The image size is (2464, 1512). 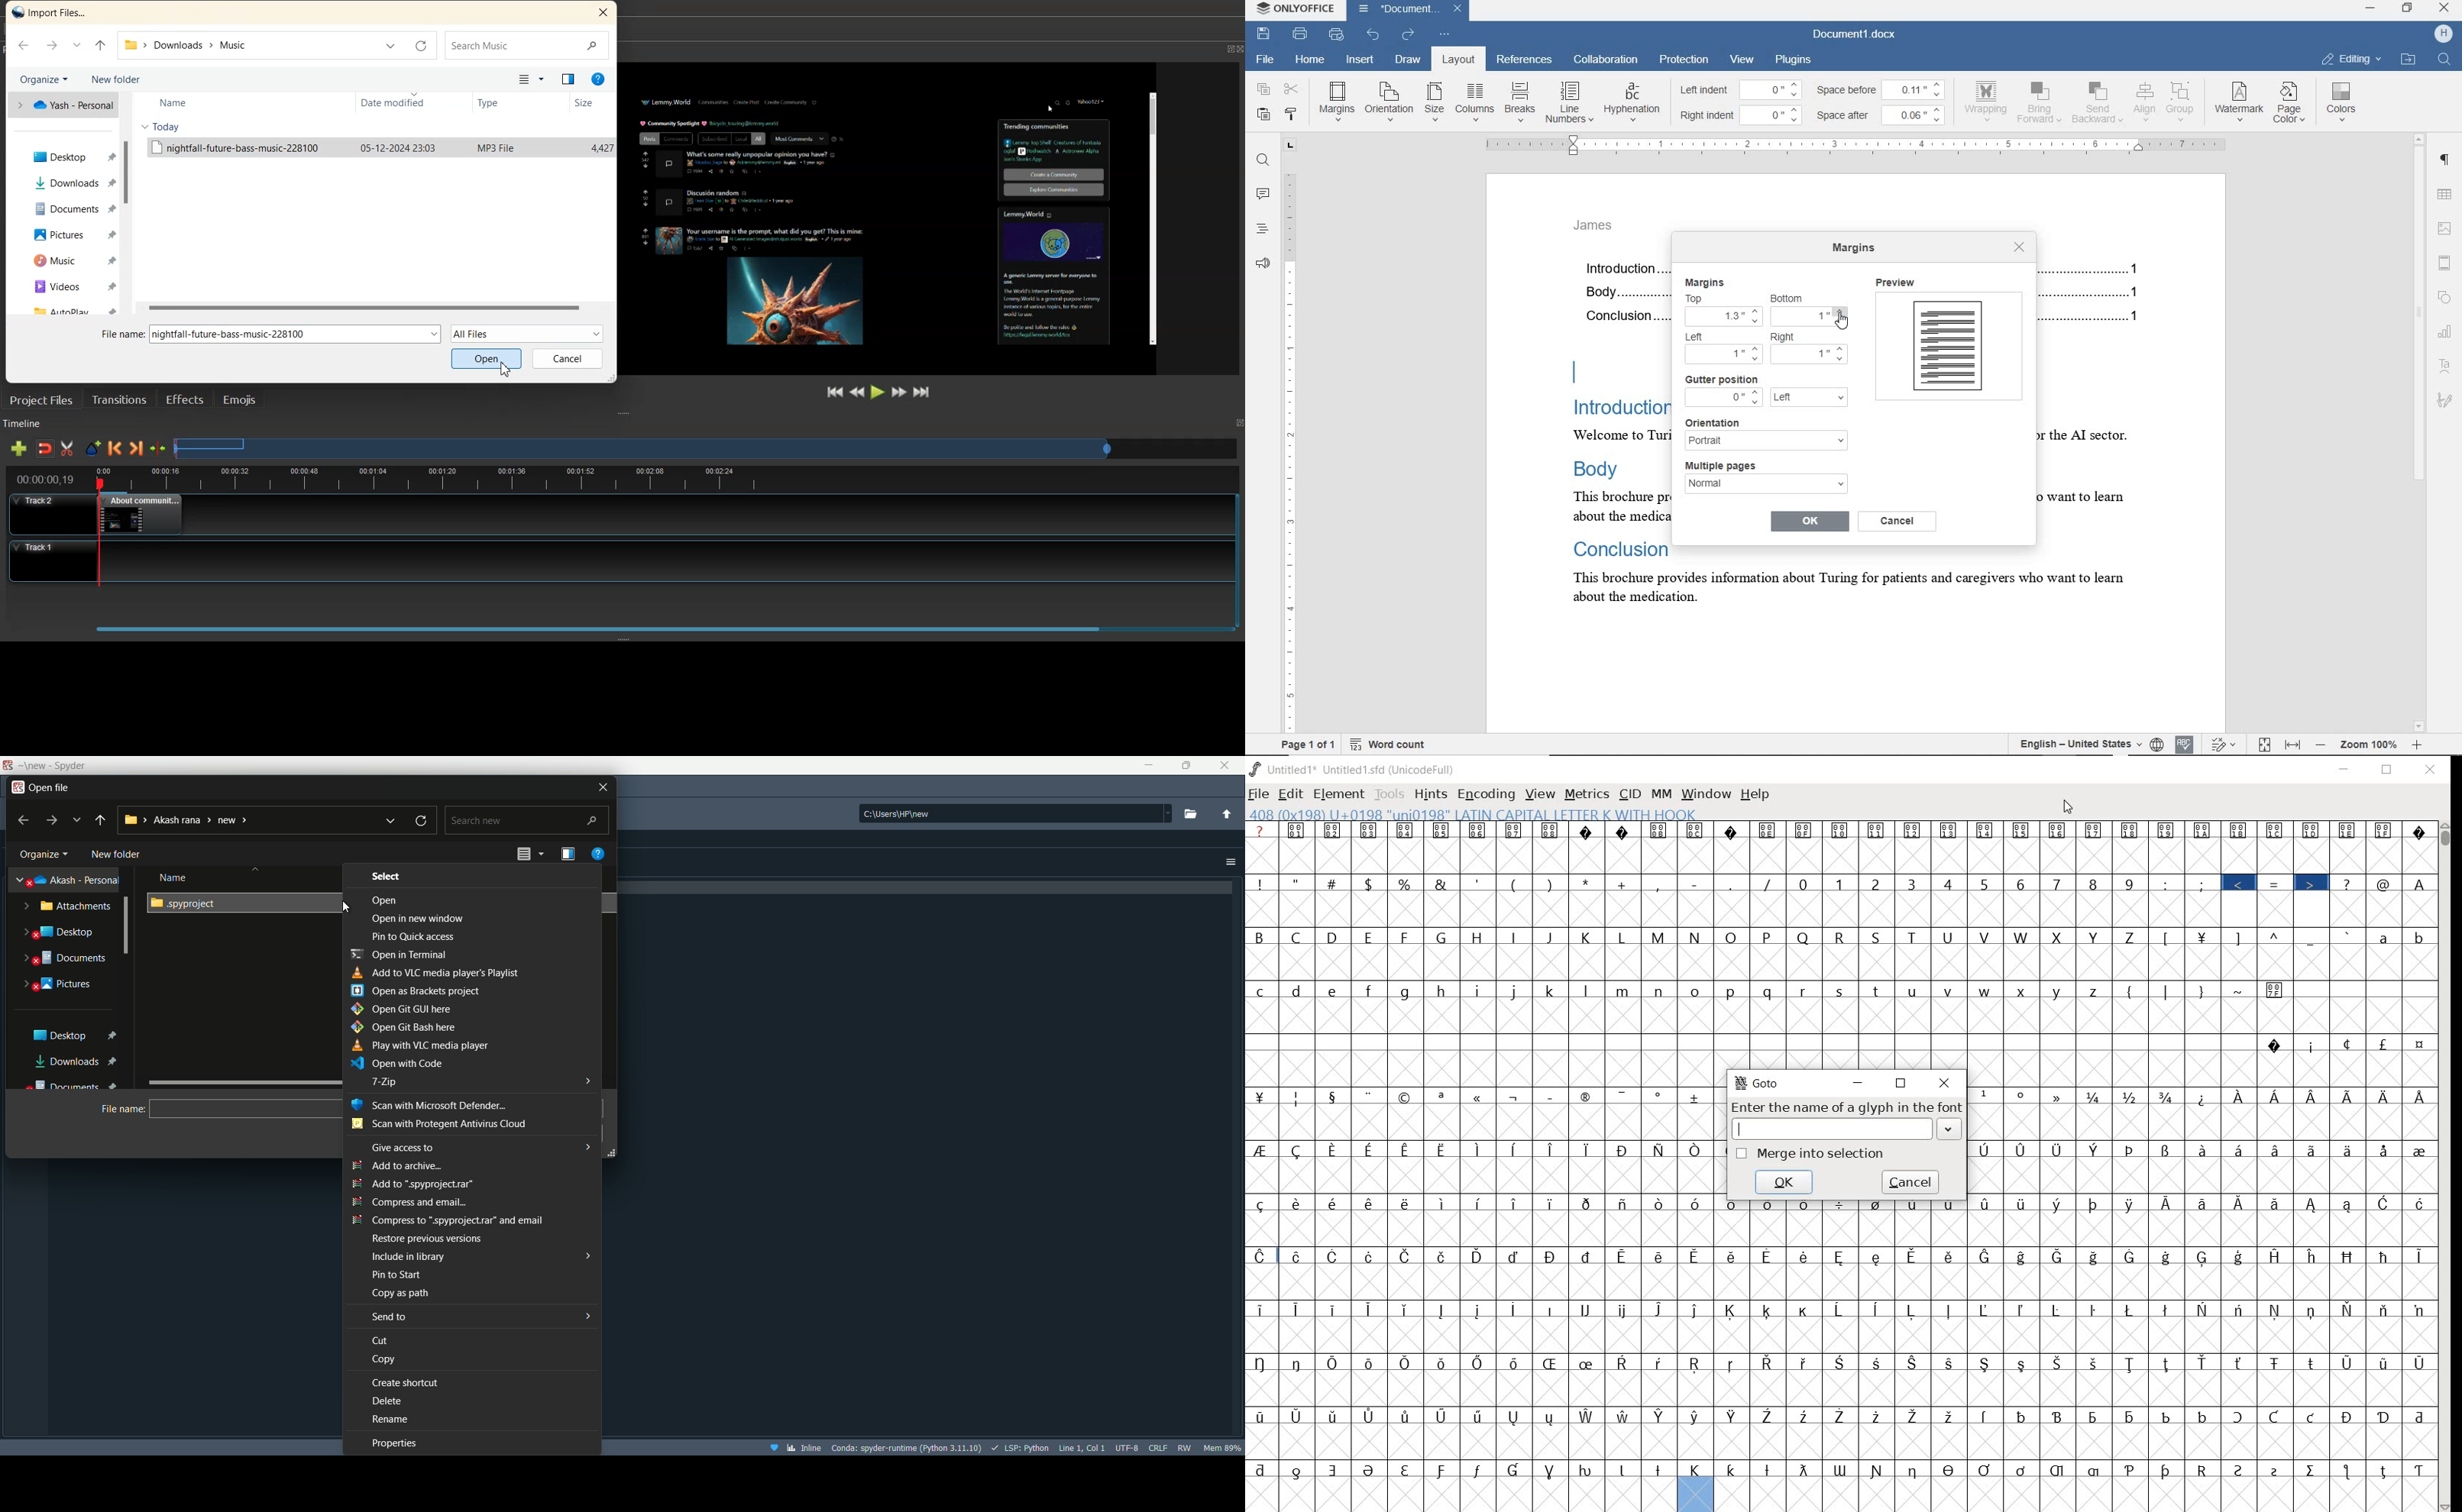 What do you see at coordinates (1455, 59) in the screenshot?
I see `layout` at bounding box center [1455, 59].